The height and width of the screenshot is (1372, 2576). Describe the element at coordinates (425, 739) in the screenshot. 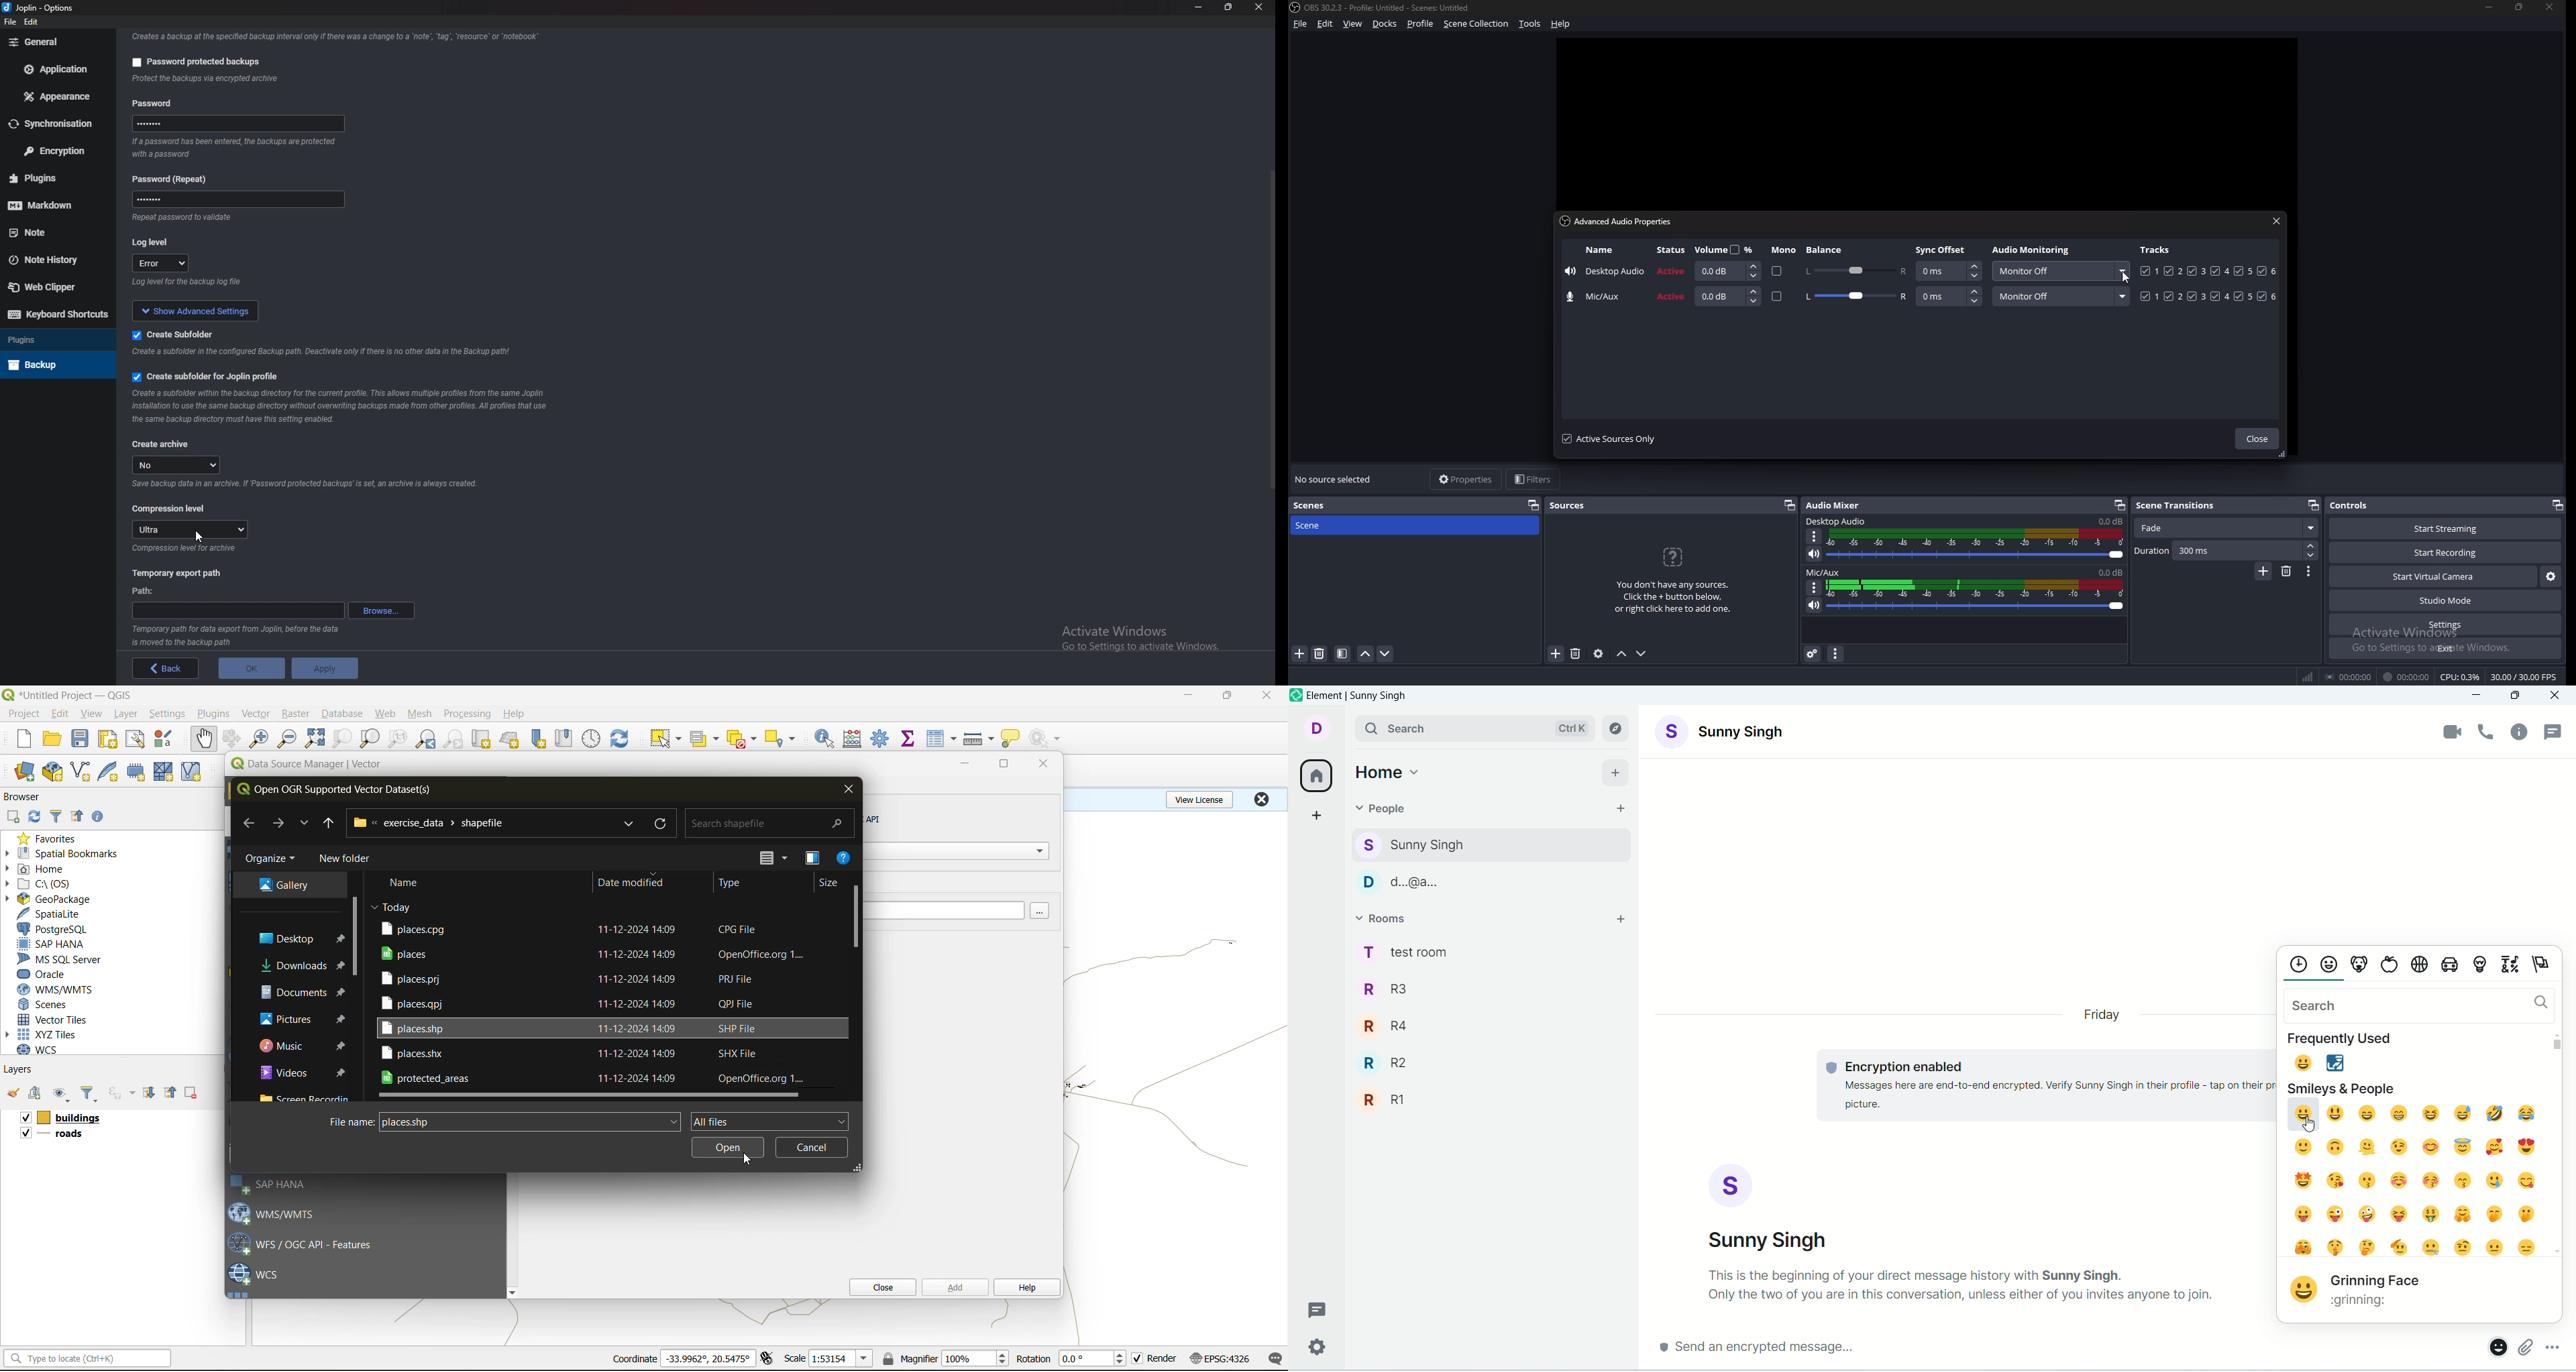

I see `zoom last` at that location.